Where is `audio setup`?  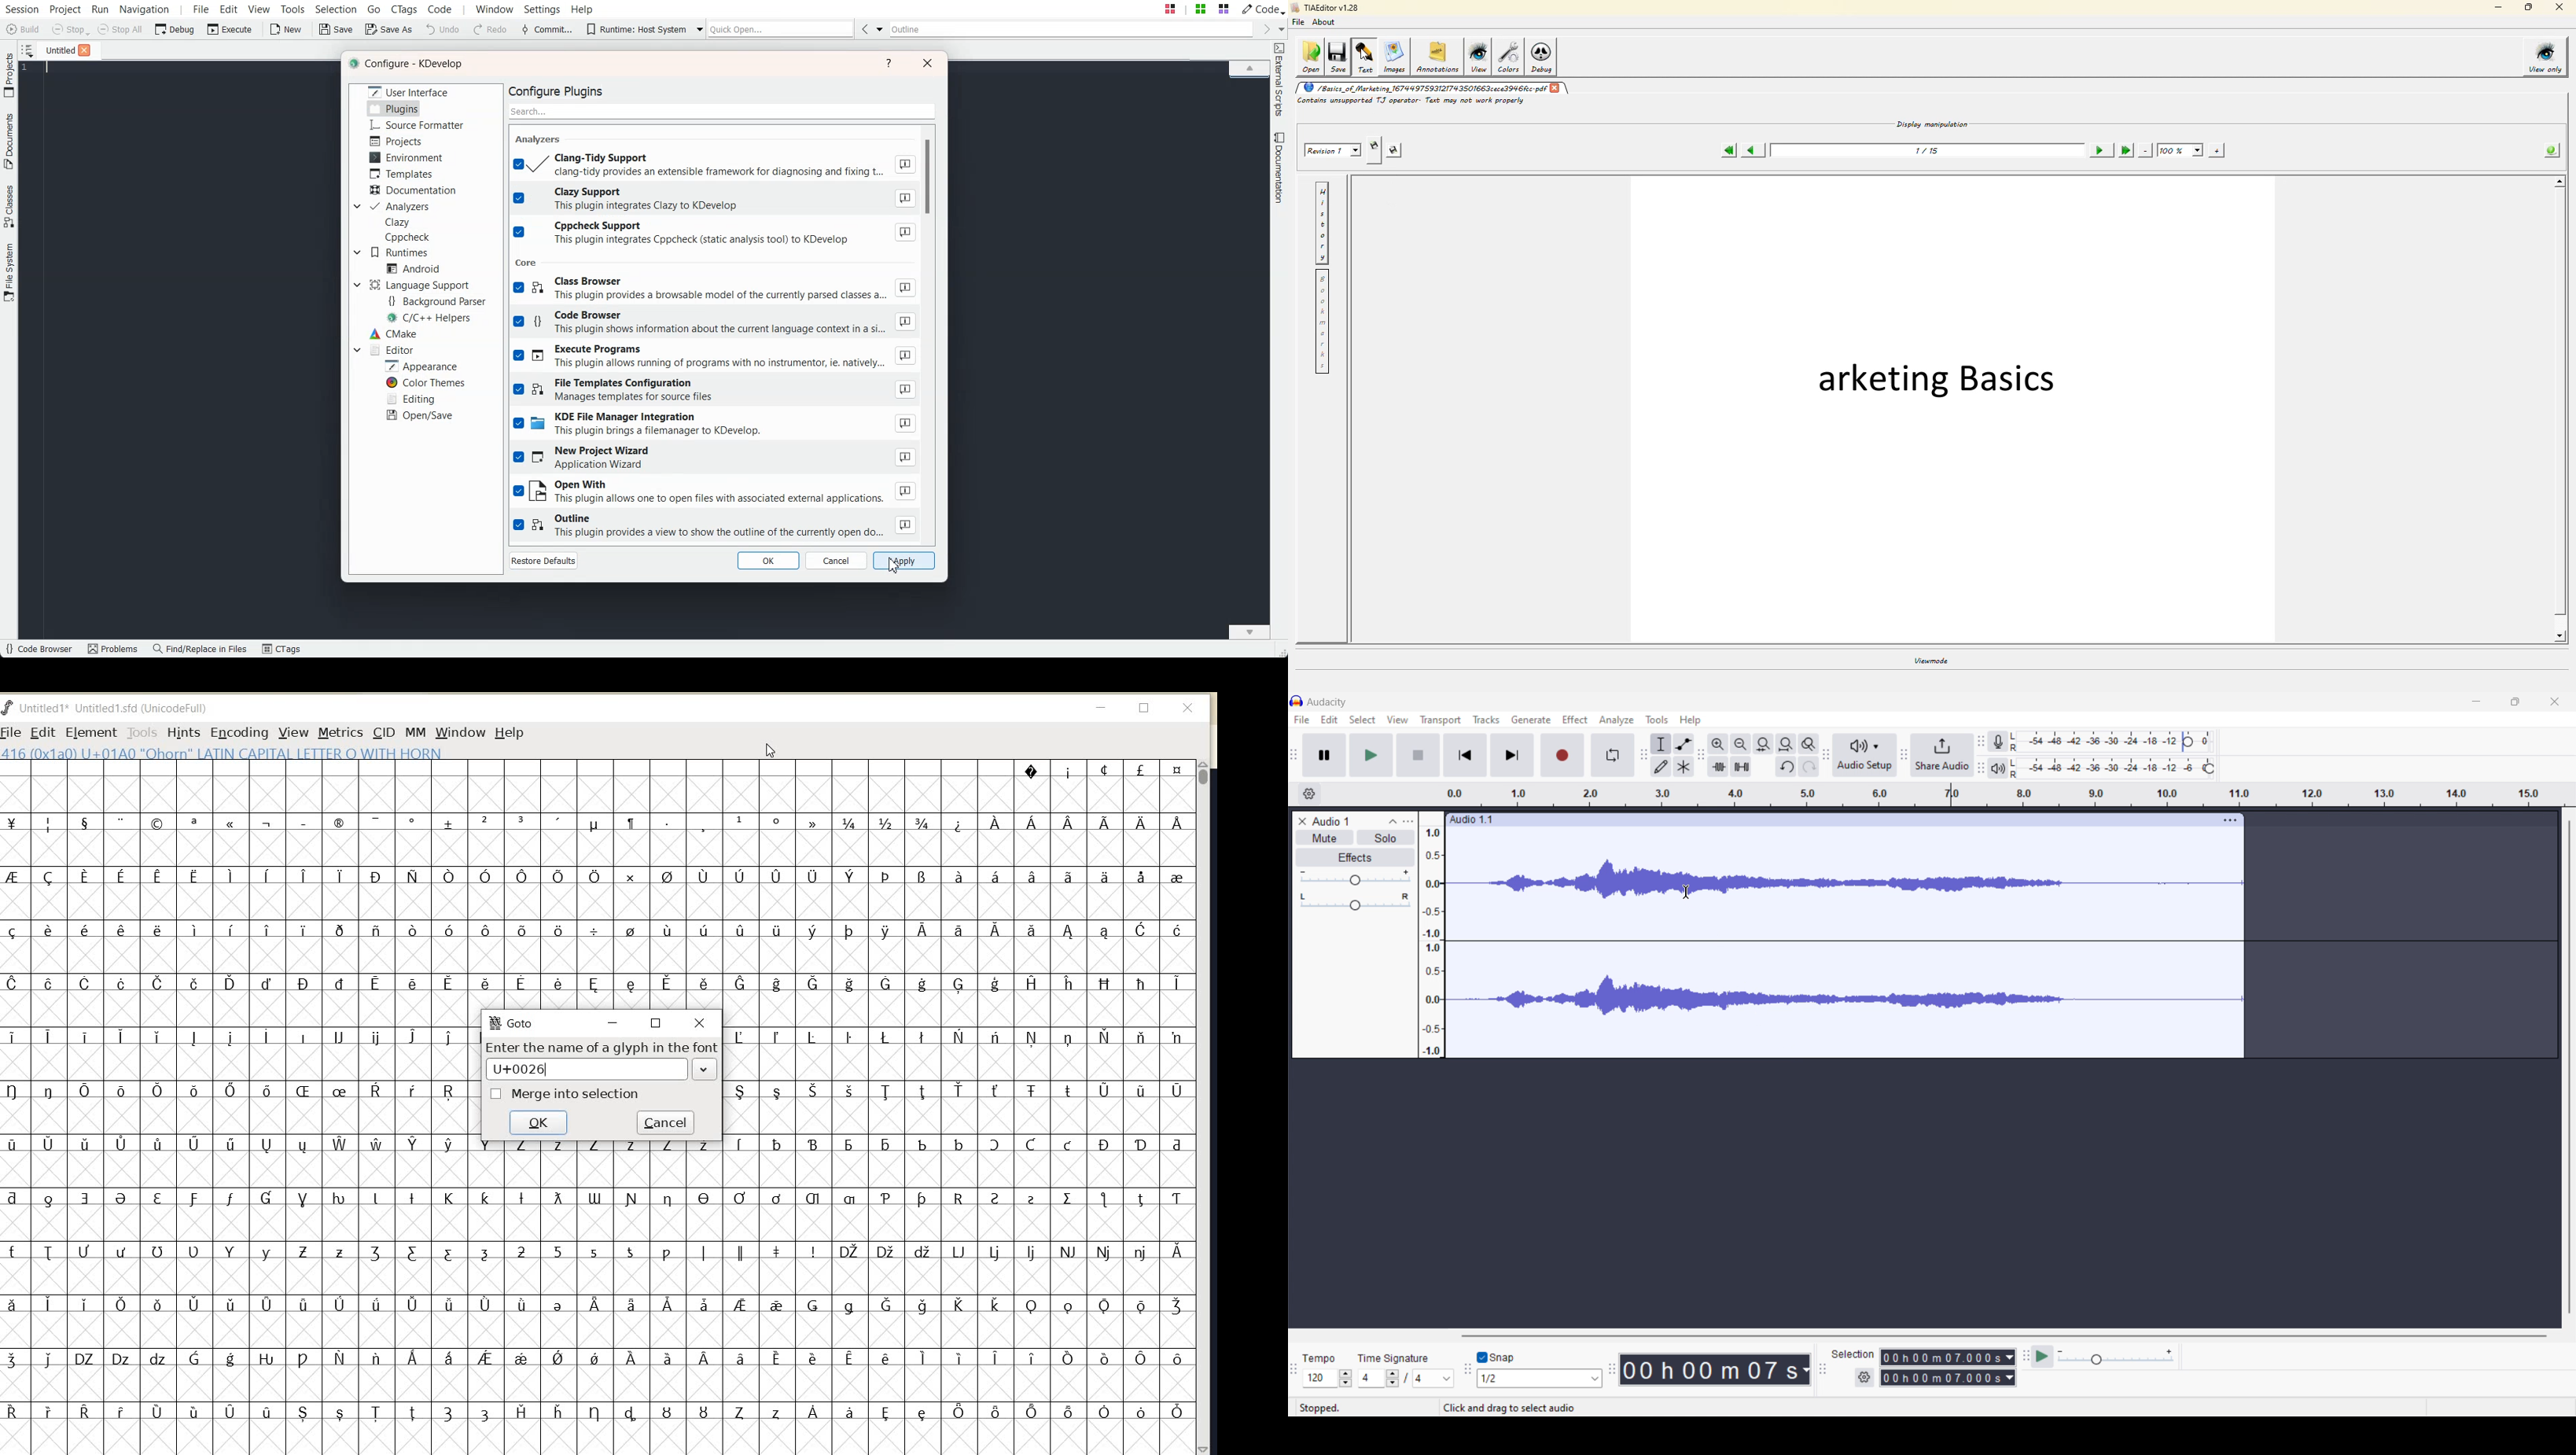
audio setup is located at coordinates (1865, 757).